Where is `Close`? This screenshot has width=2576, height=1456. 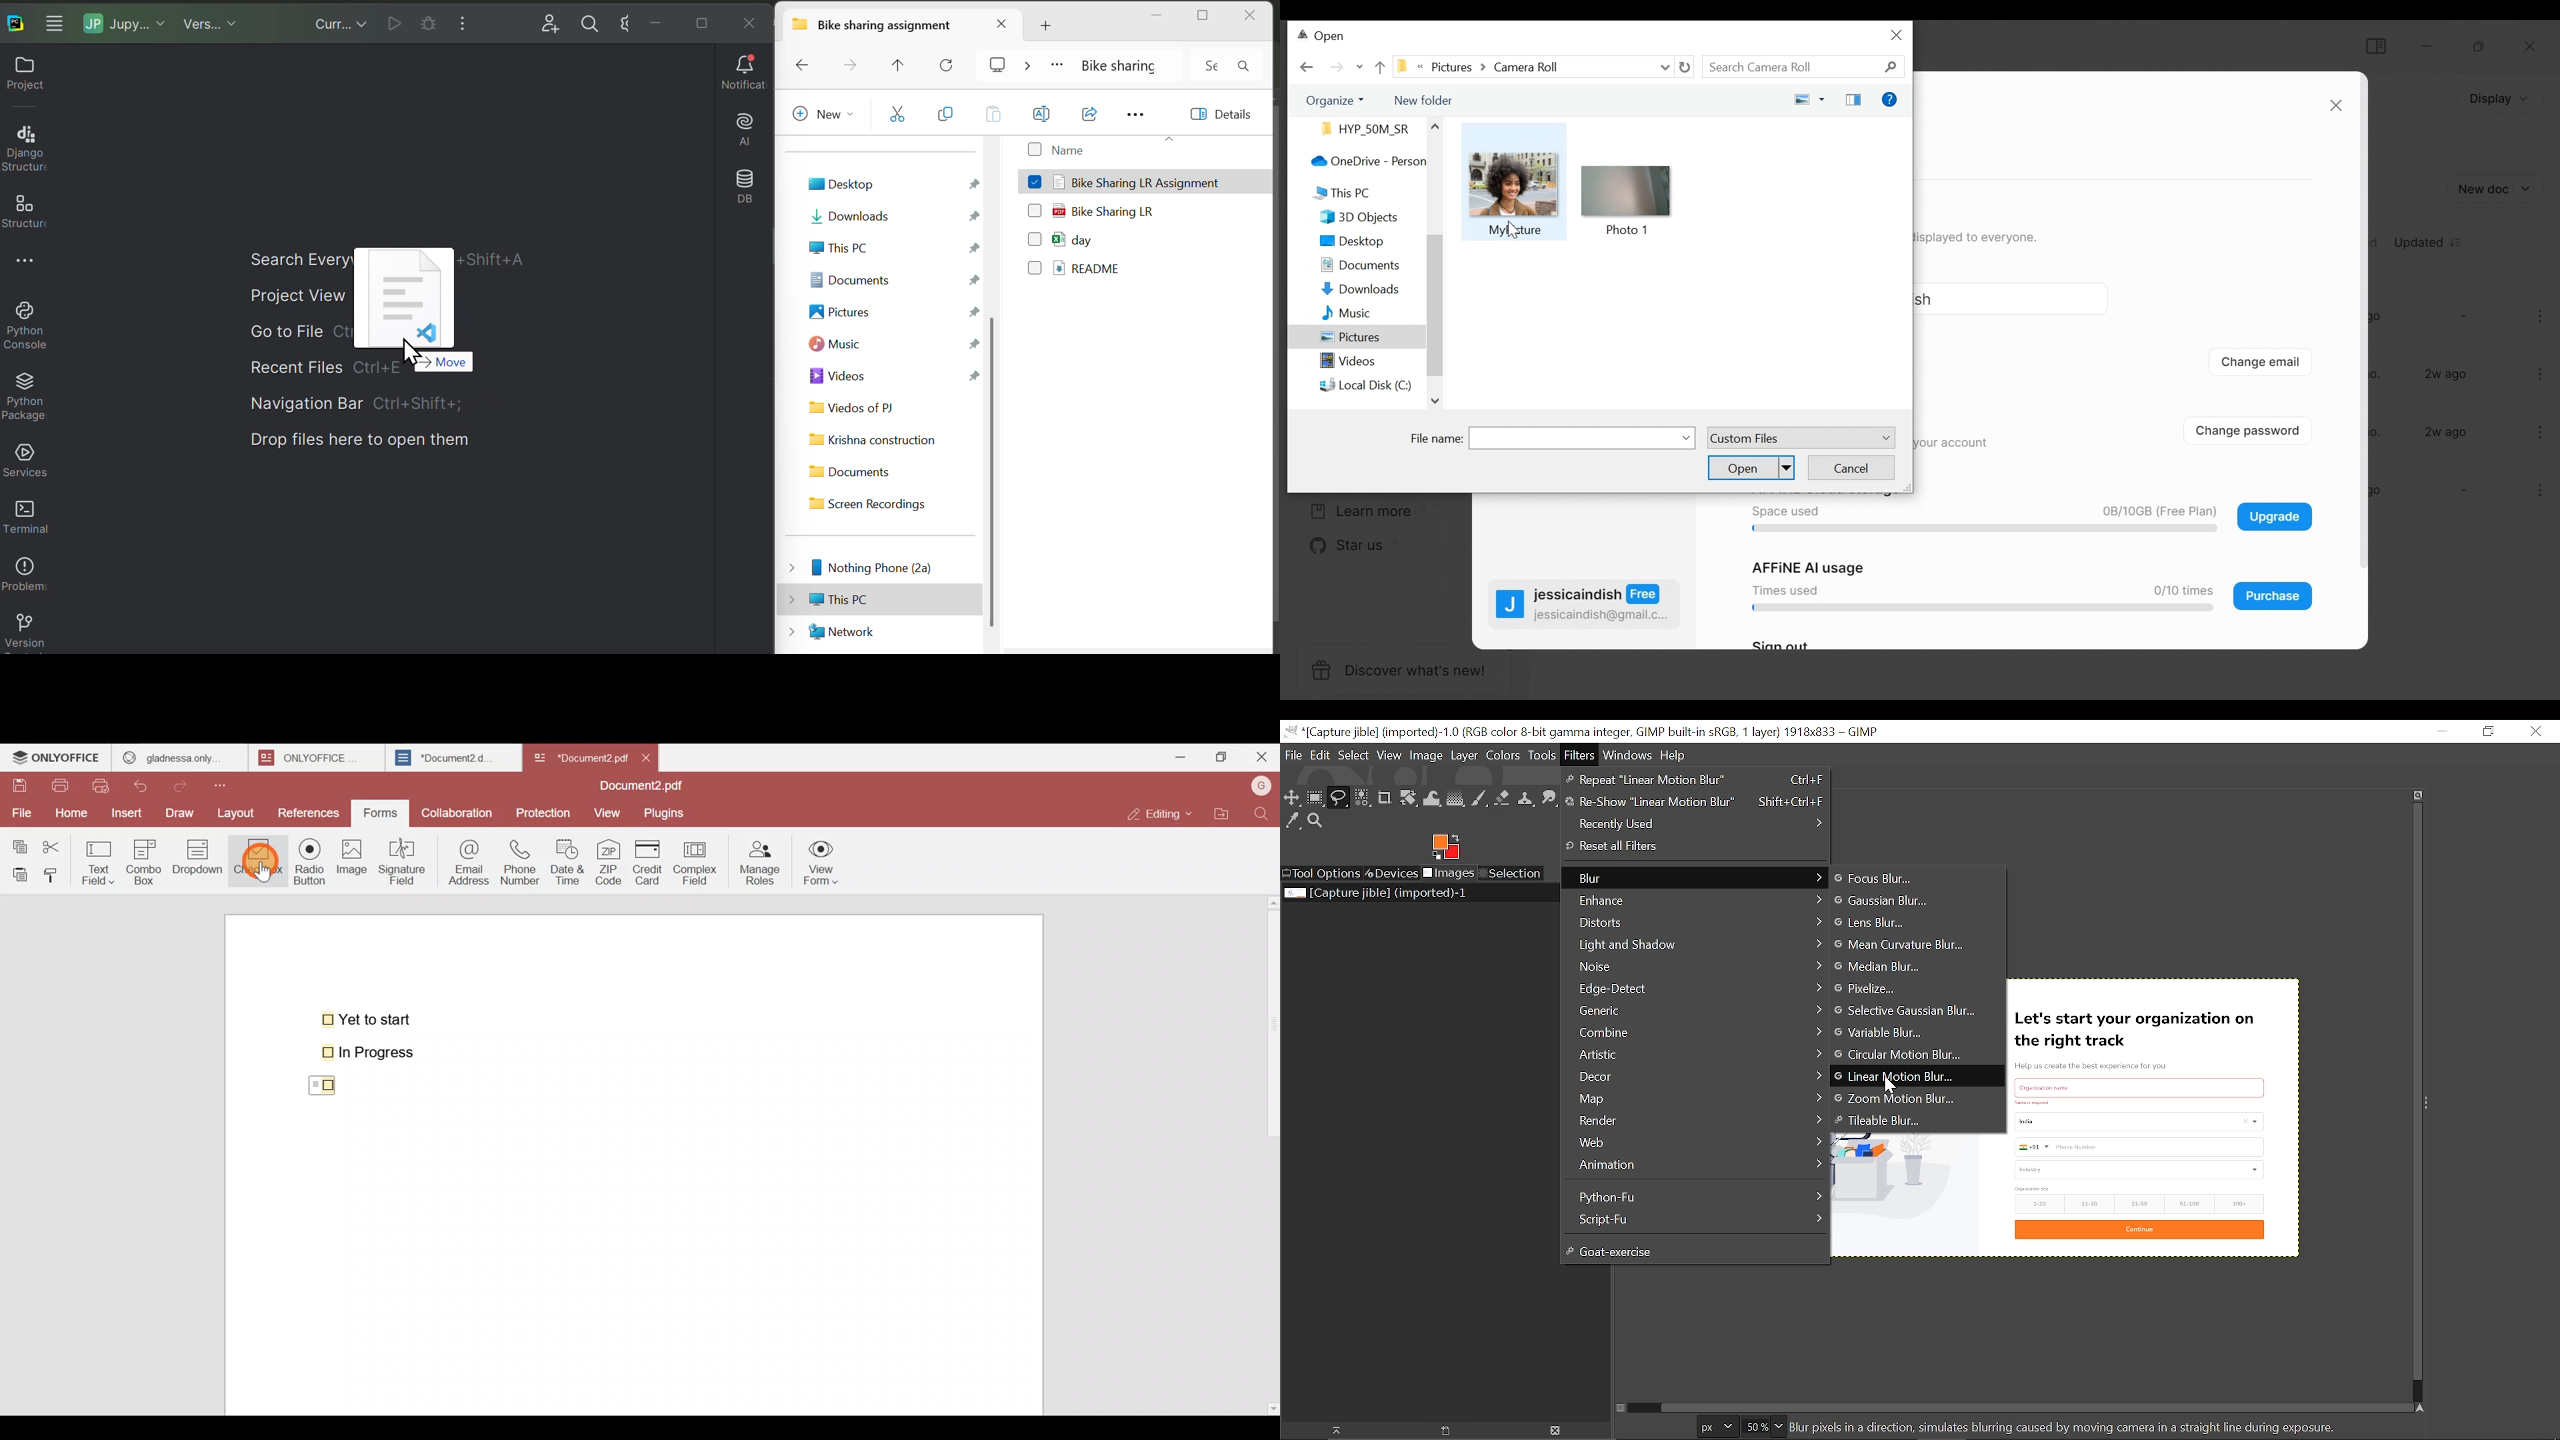
Close is located at coordinates (1261, 759).